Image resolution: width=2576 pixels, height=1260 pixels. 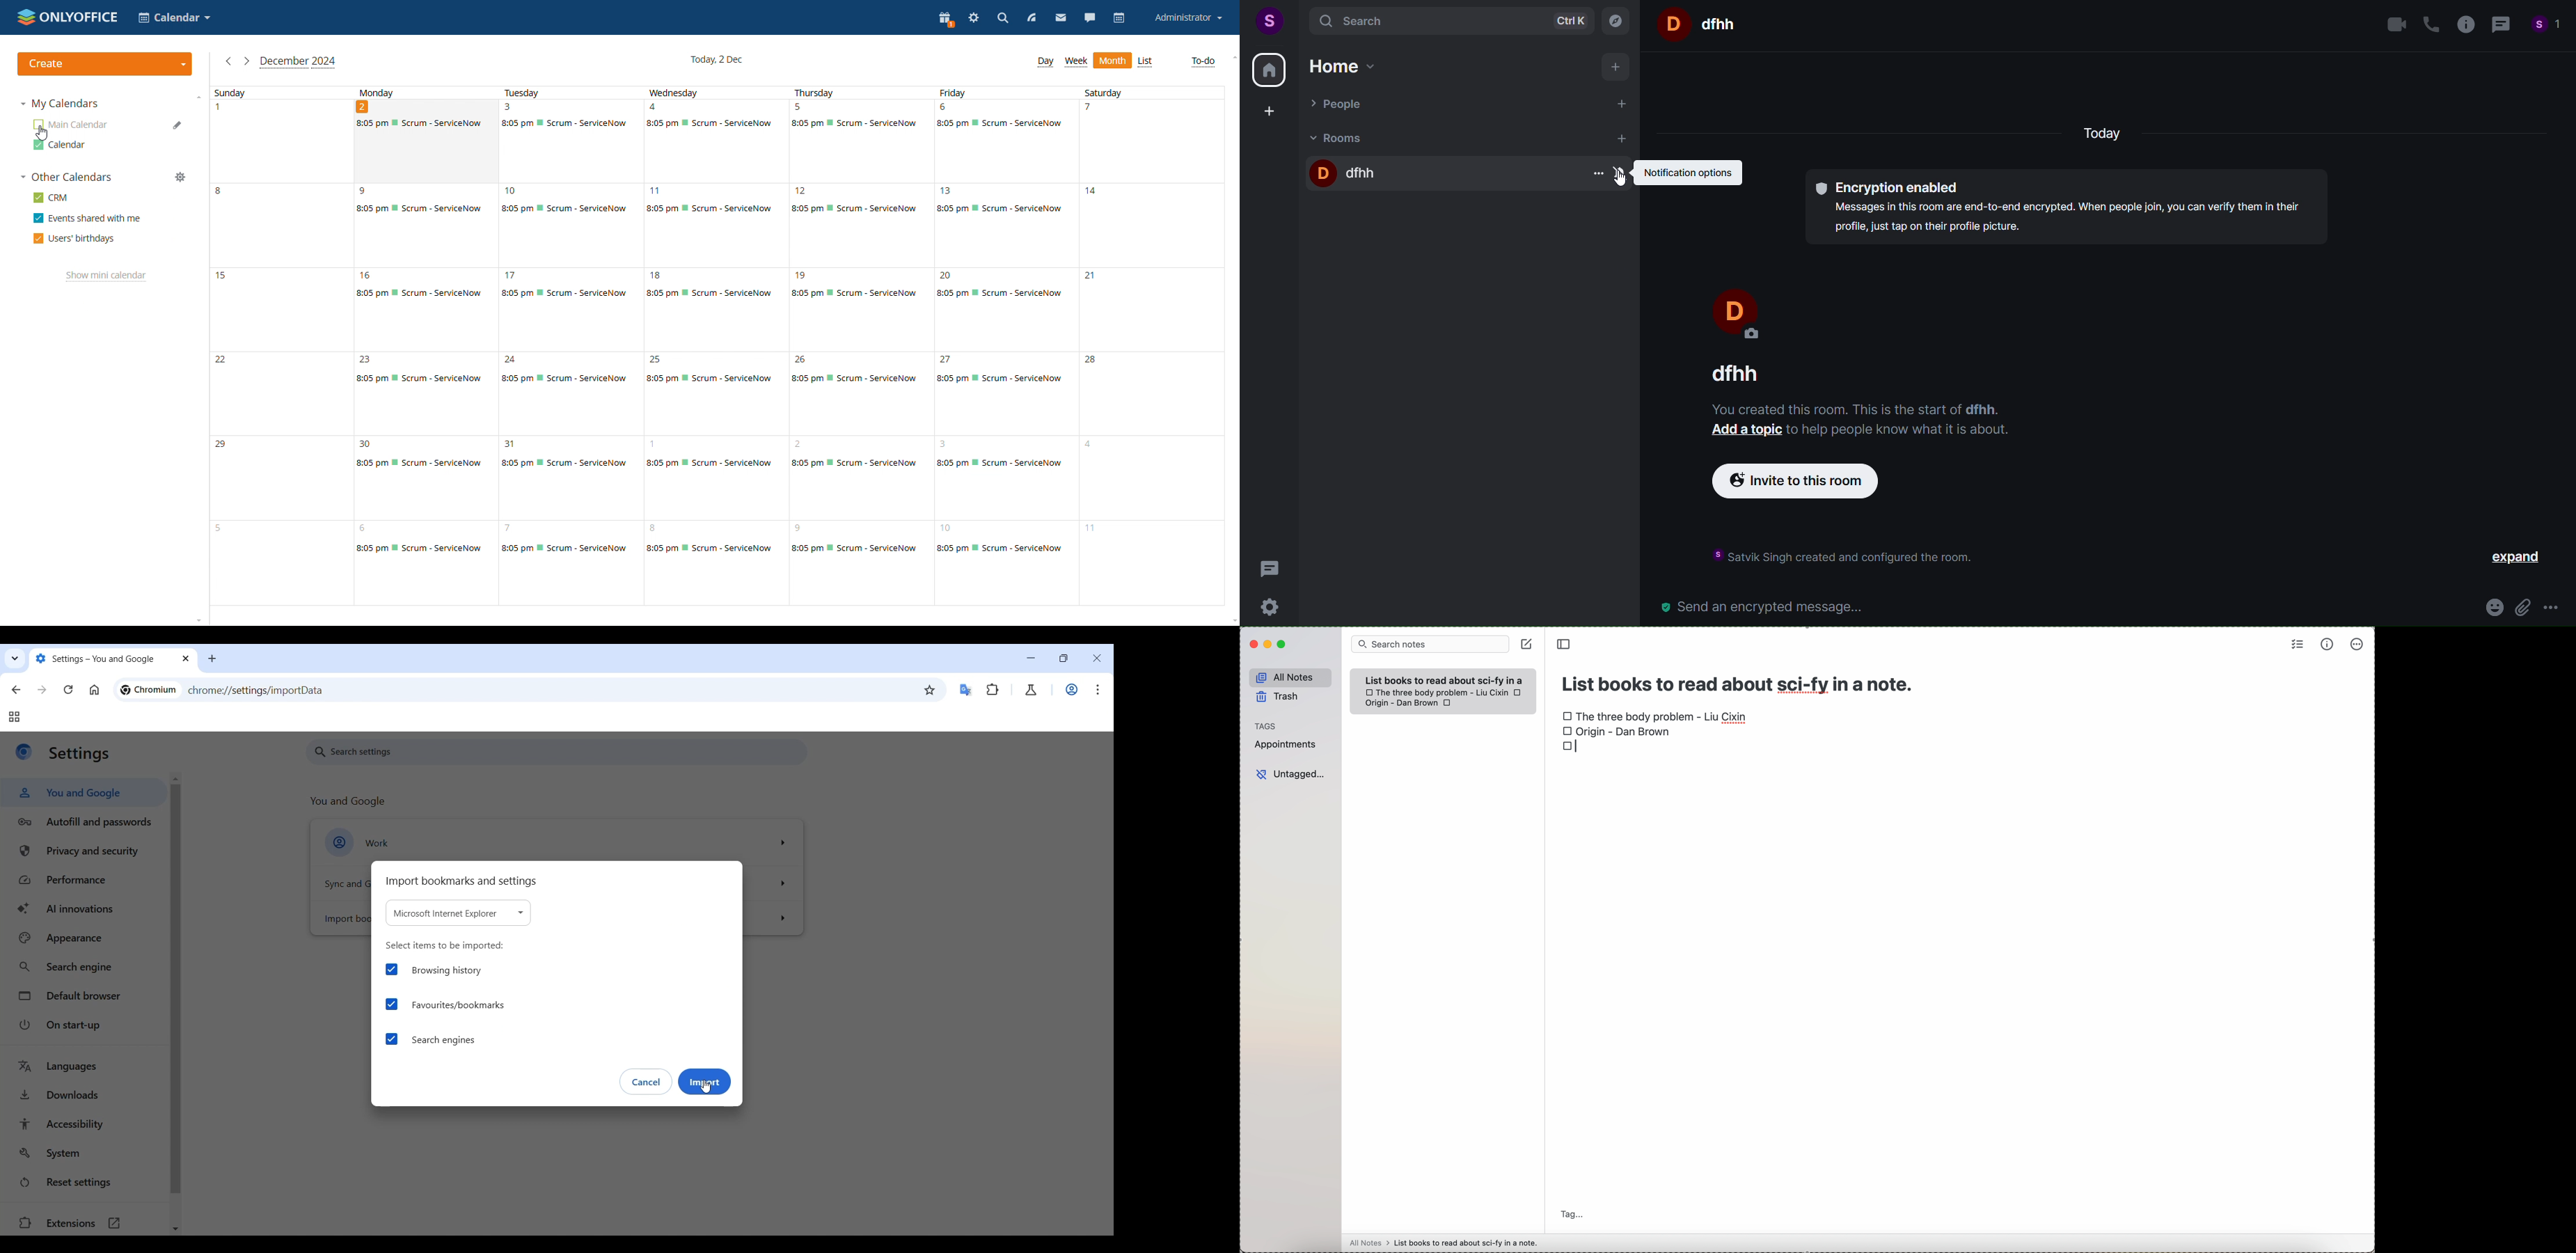 I want to click on dfhh, so click(x=1720, y=24).